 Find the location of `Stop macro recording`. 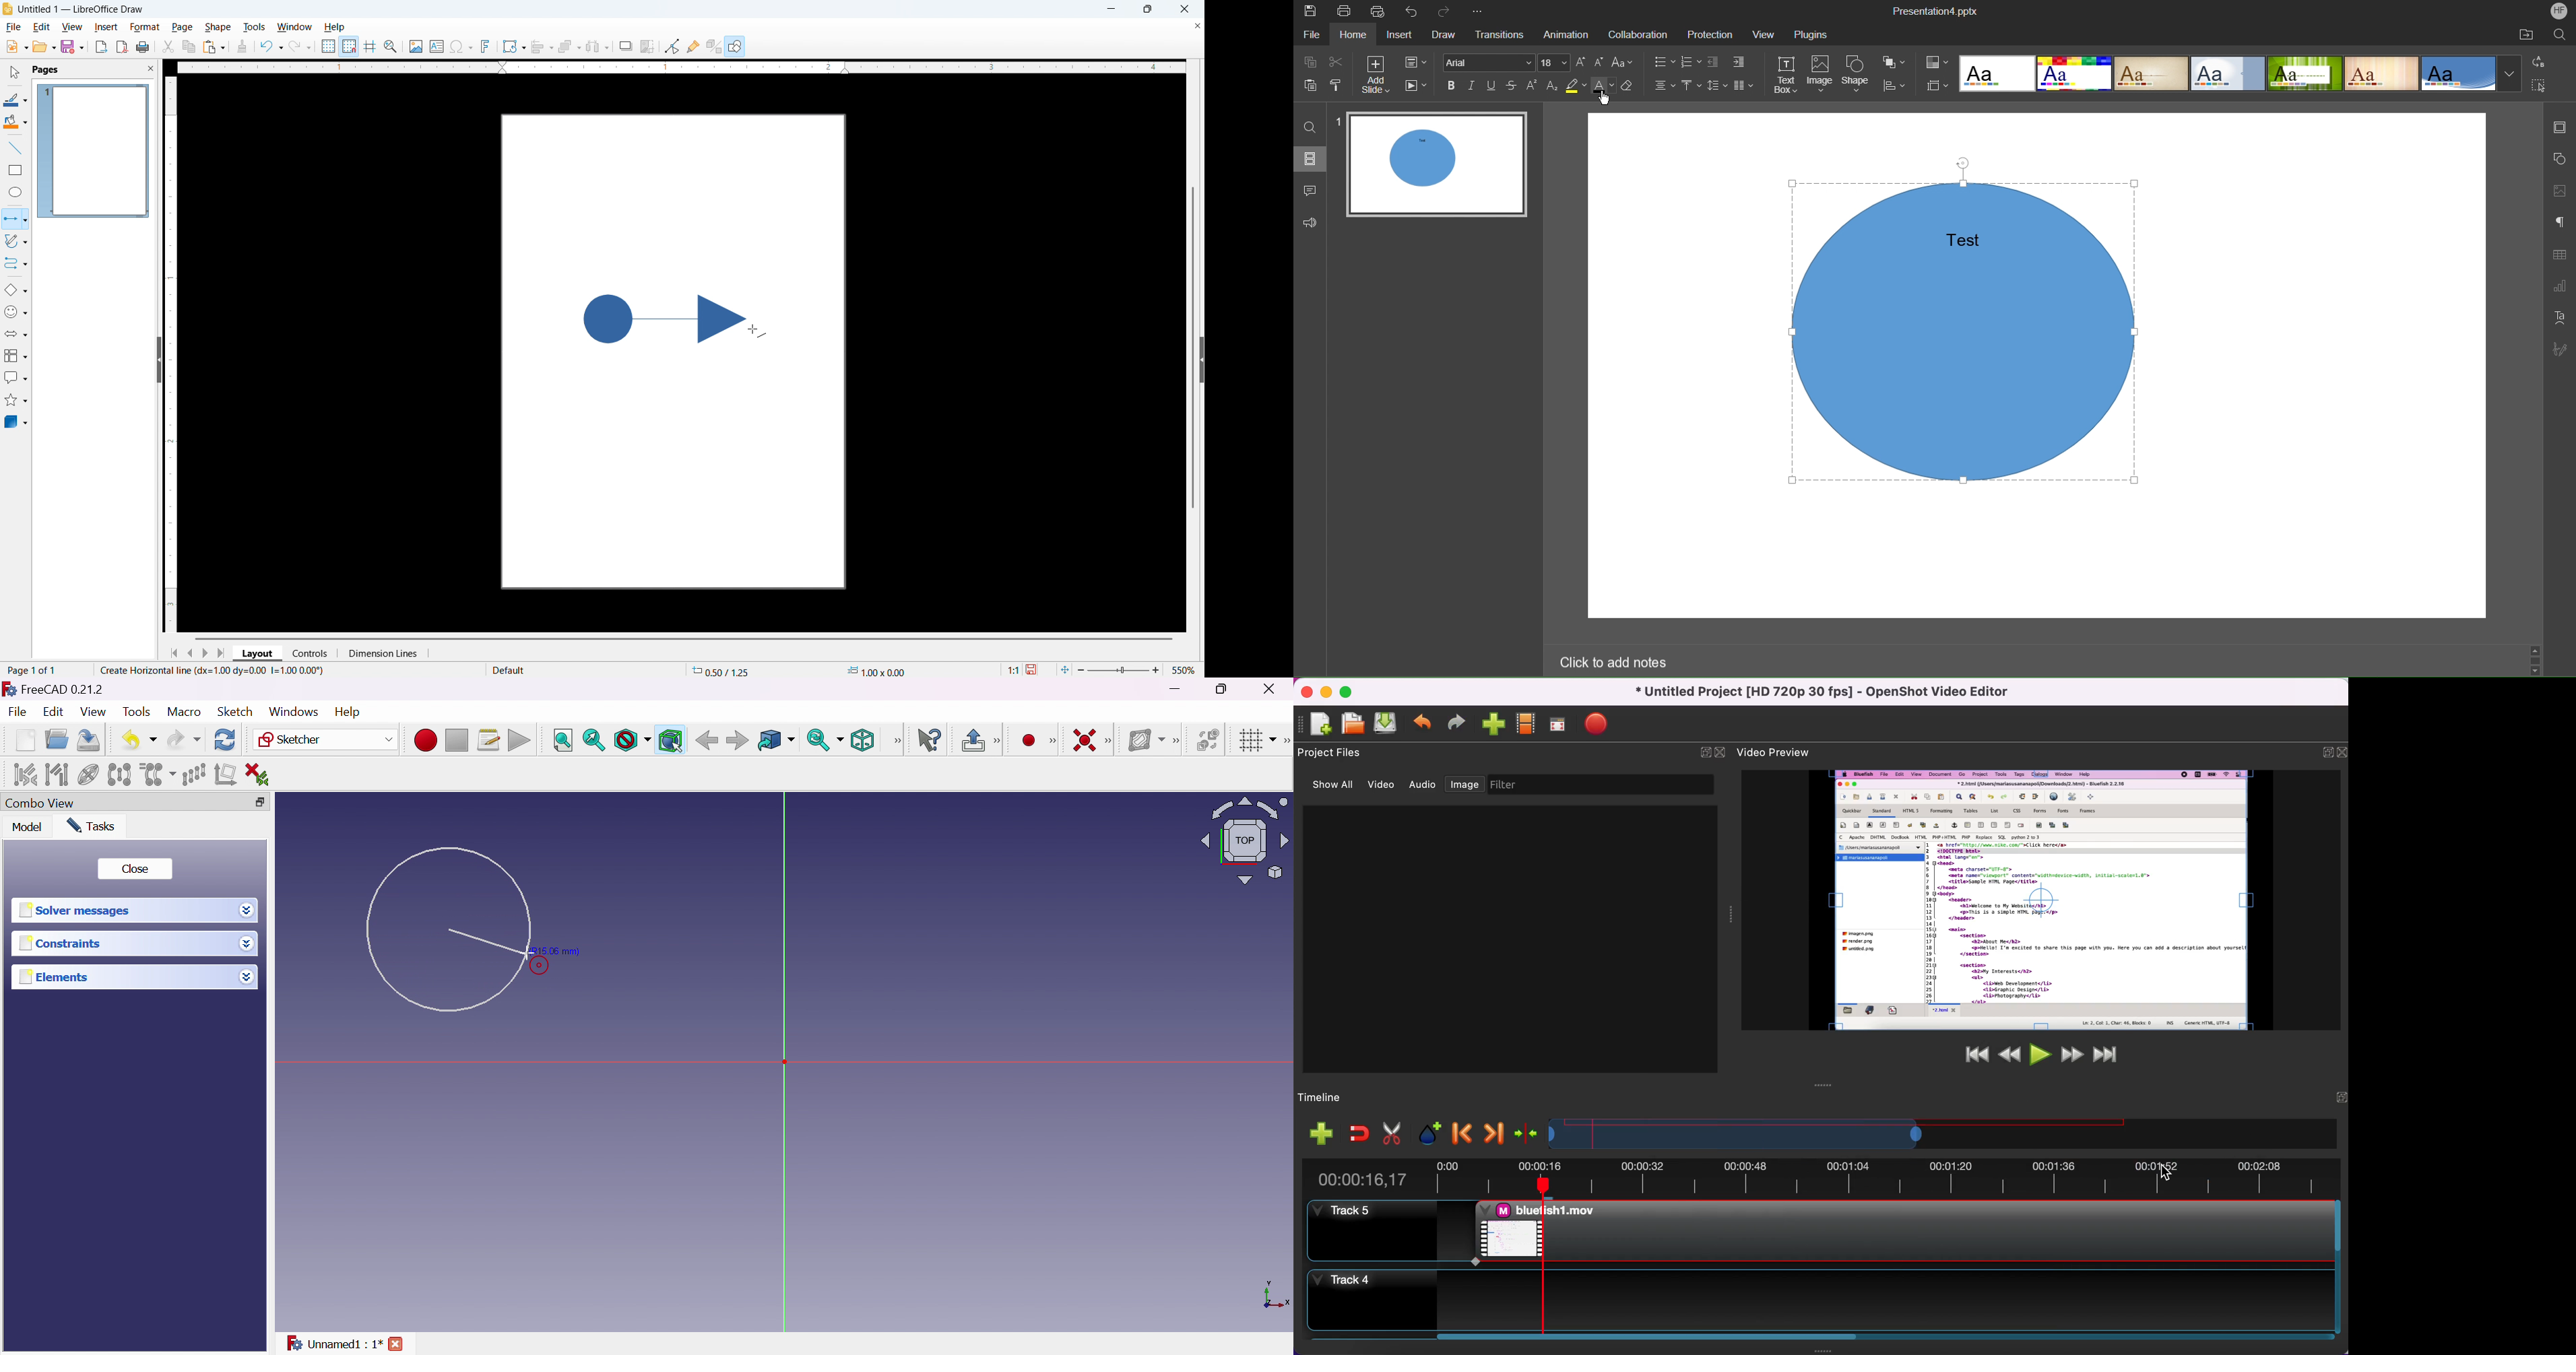

Stop macro recording is located at coordinates (455, 741).